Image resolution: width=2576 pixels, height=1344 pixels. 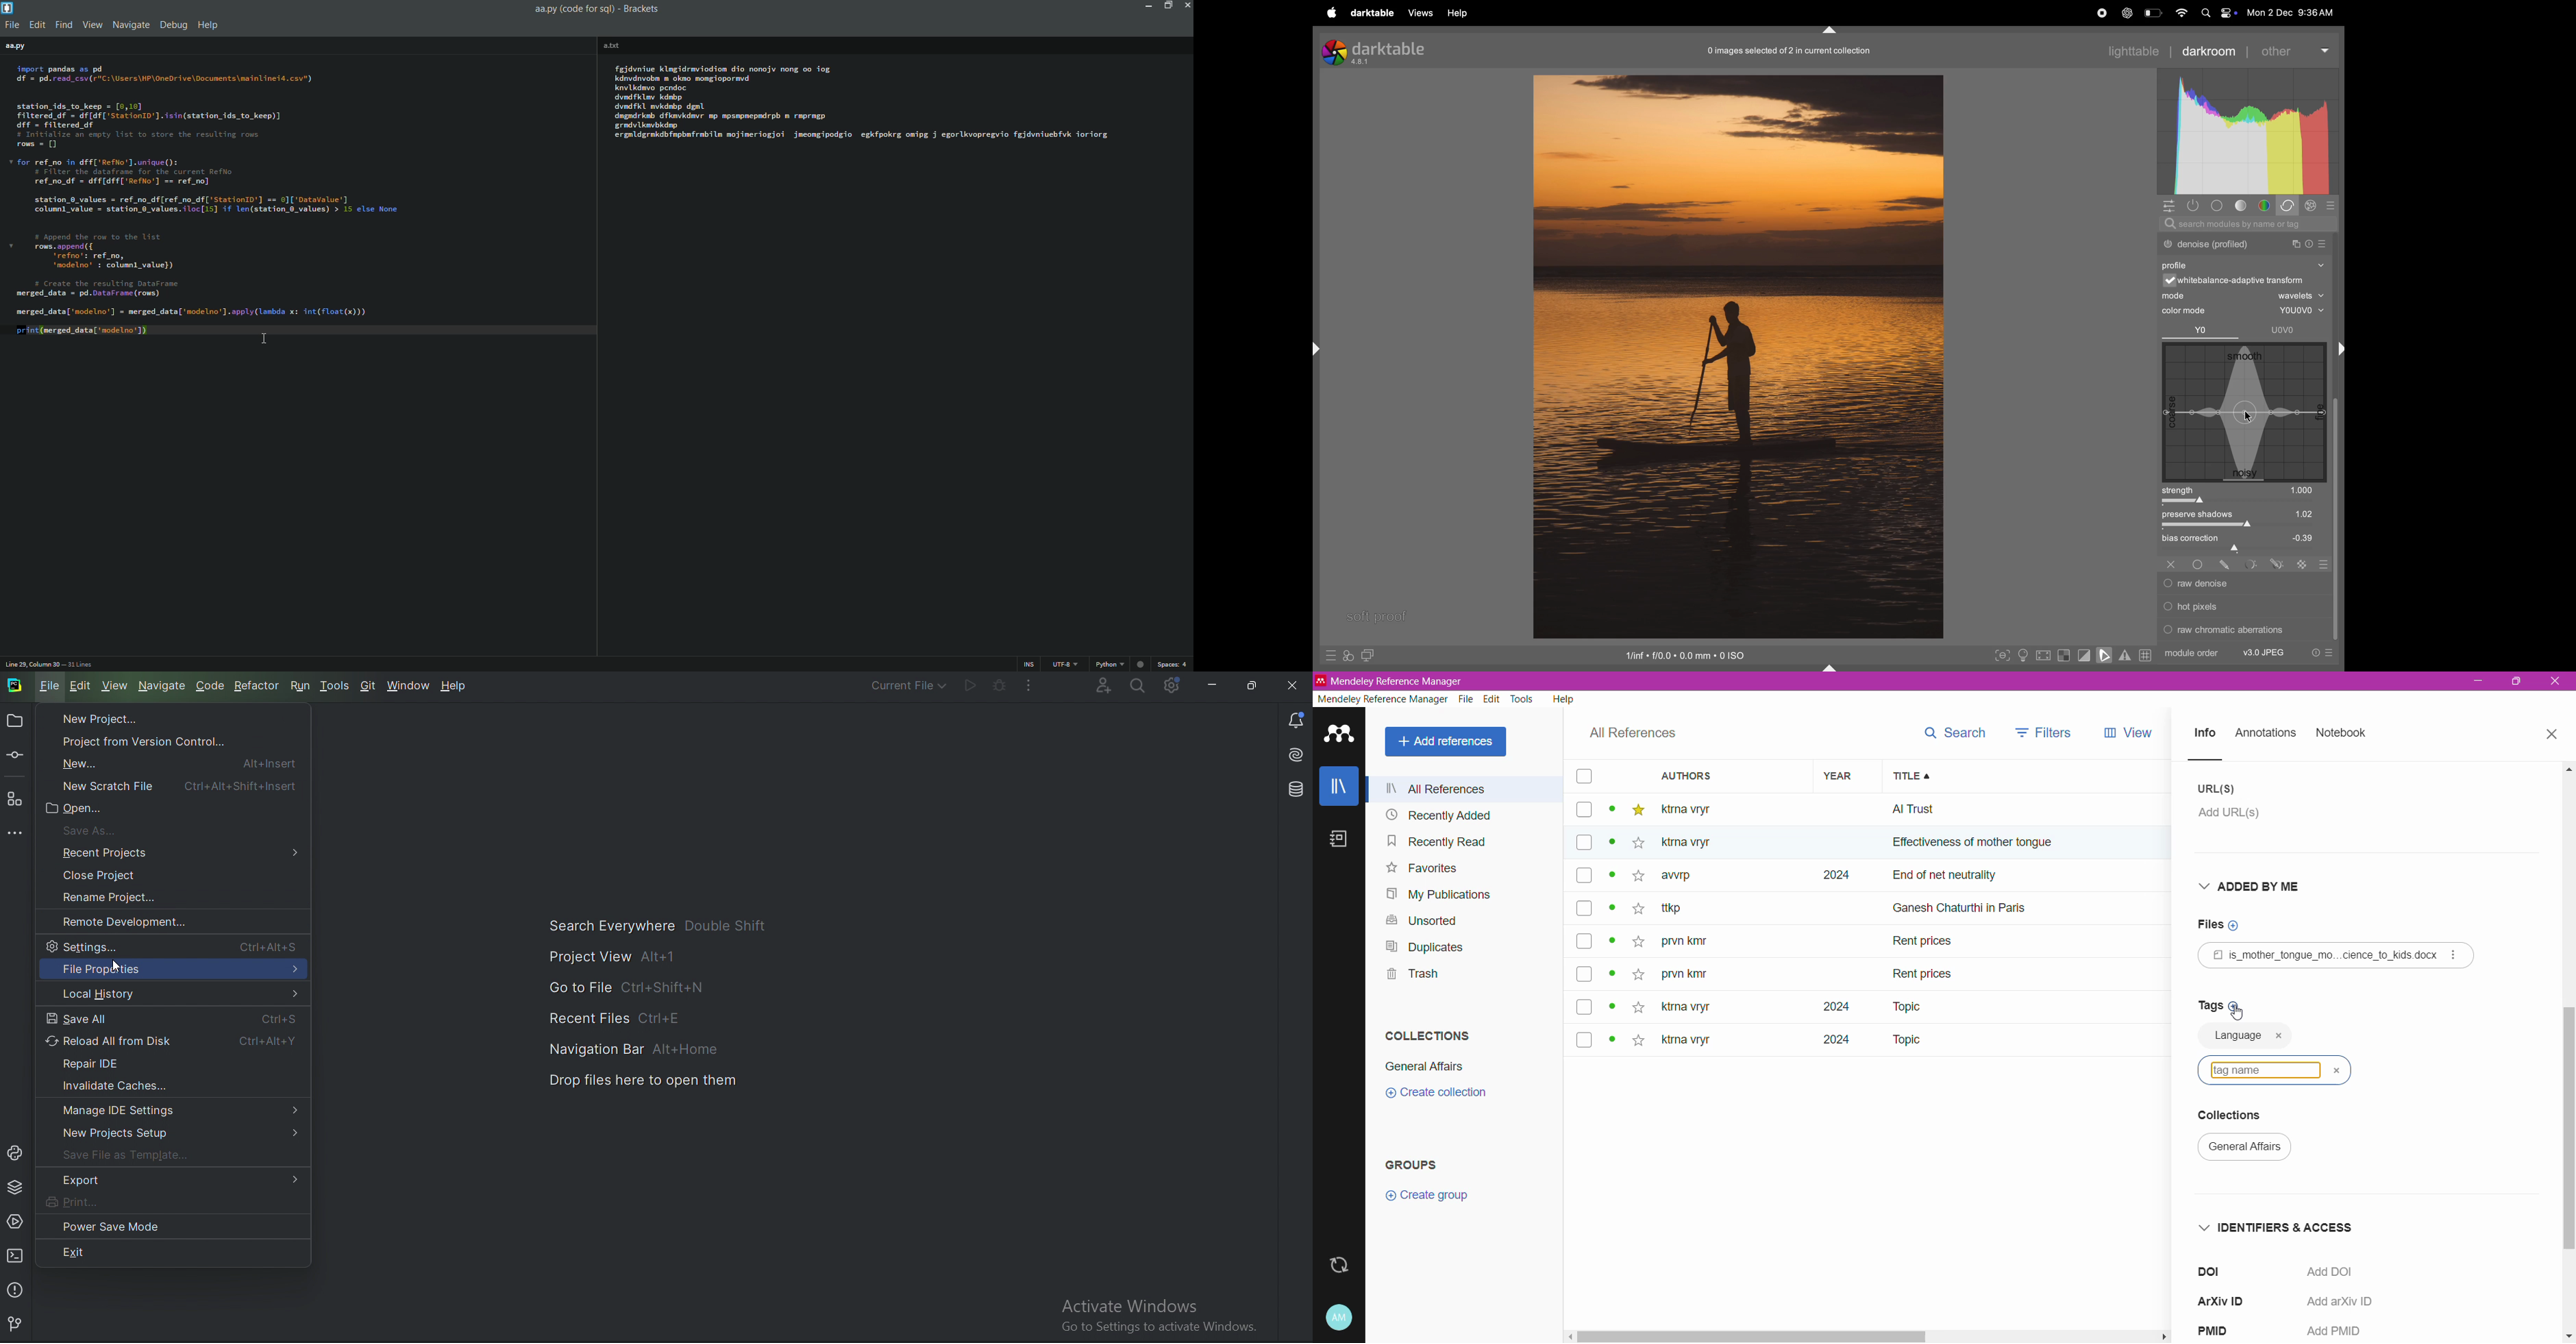 What do you see at coordinates (1425, 947) in the screenshot?
I see `Duplicates` at bounding box center [1425, 947].